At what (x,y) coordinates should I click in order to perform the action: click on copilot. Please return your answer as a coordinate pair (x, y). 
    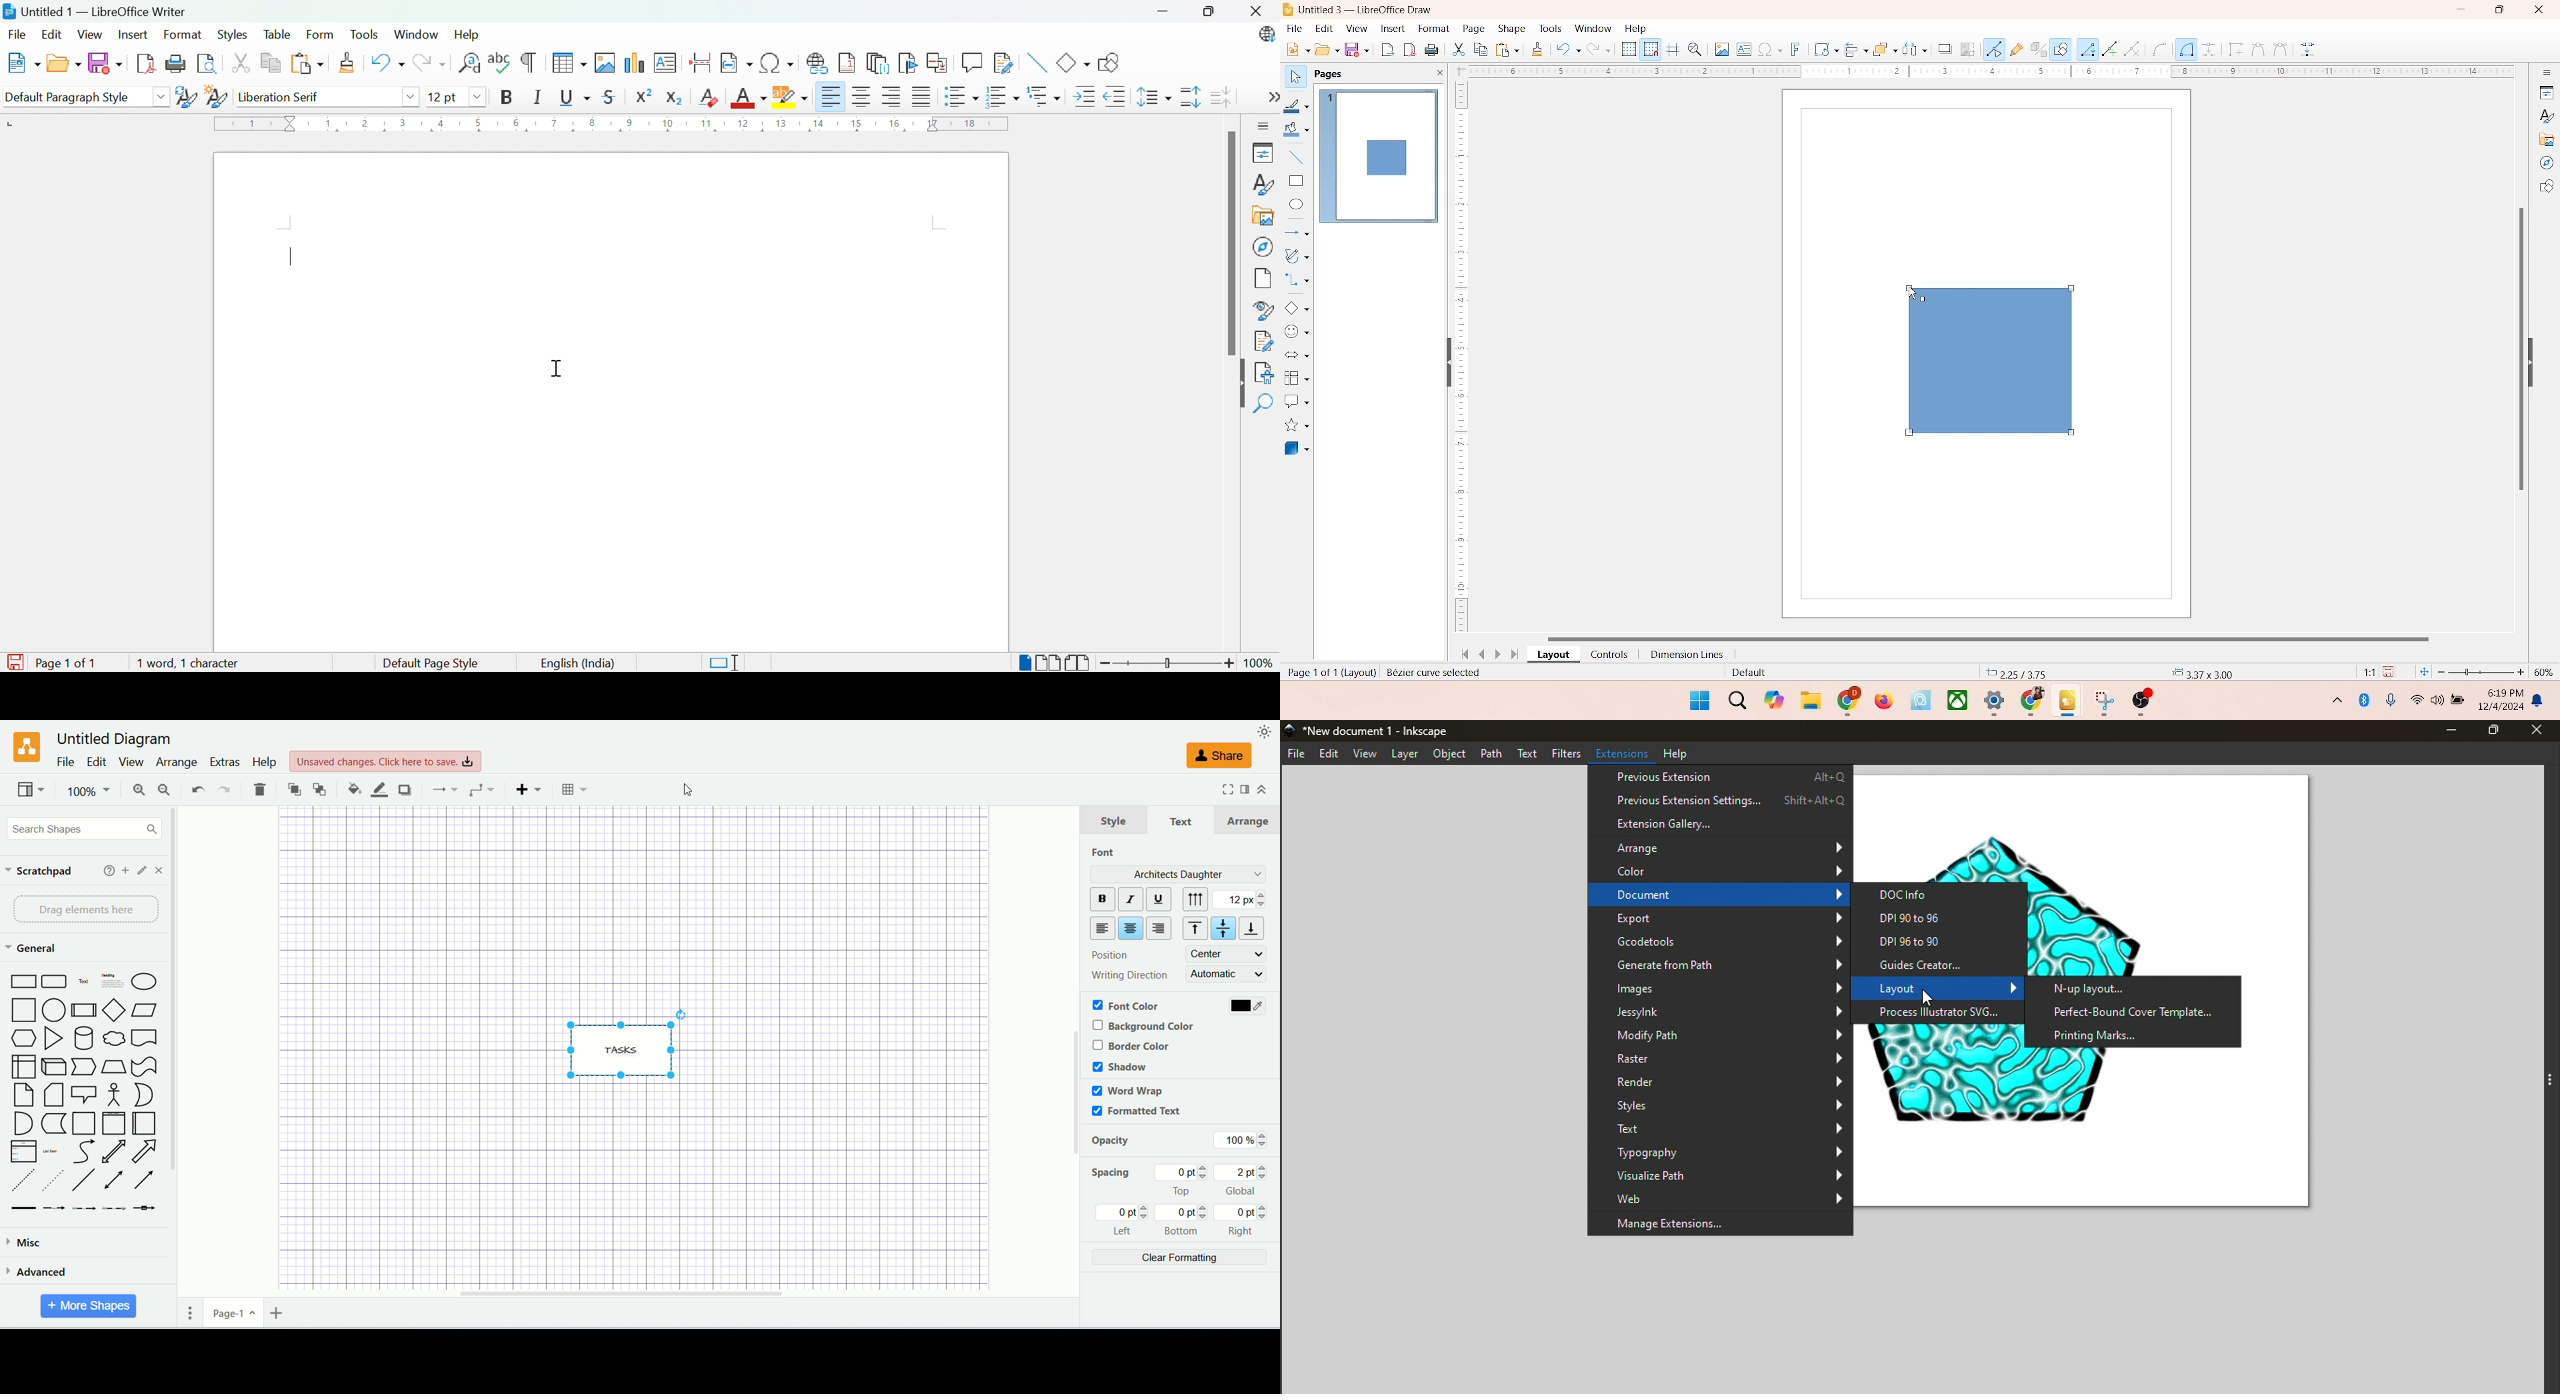
    Looking at the image, I should click on (1776, 700).